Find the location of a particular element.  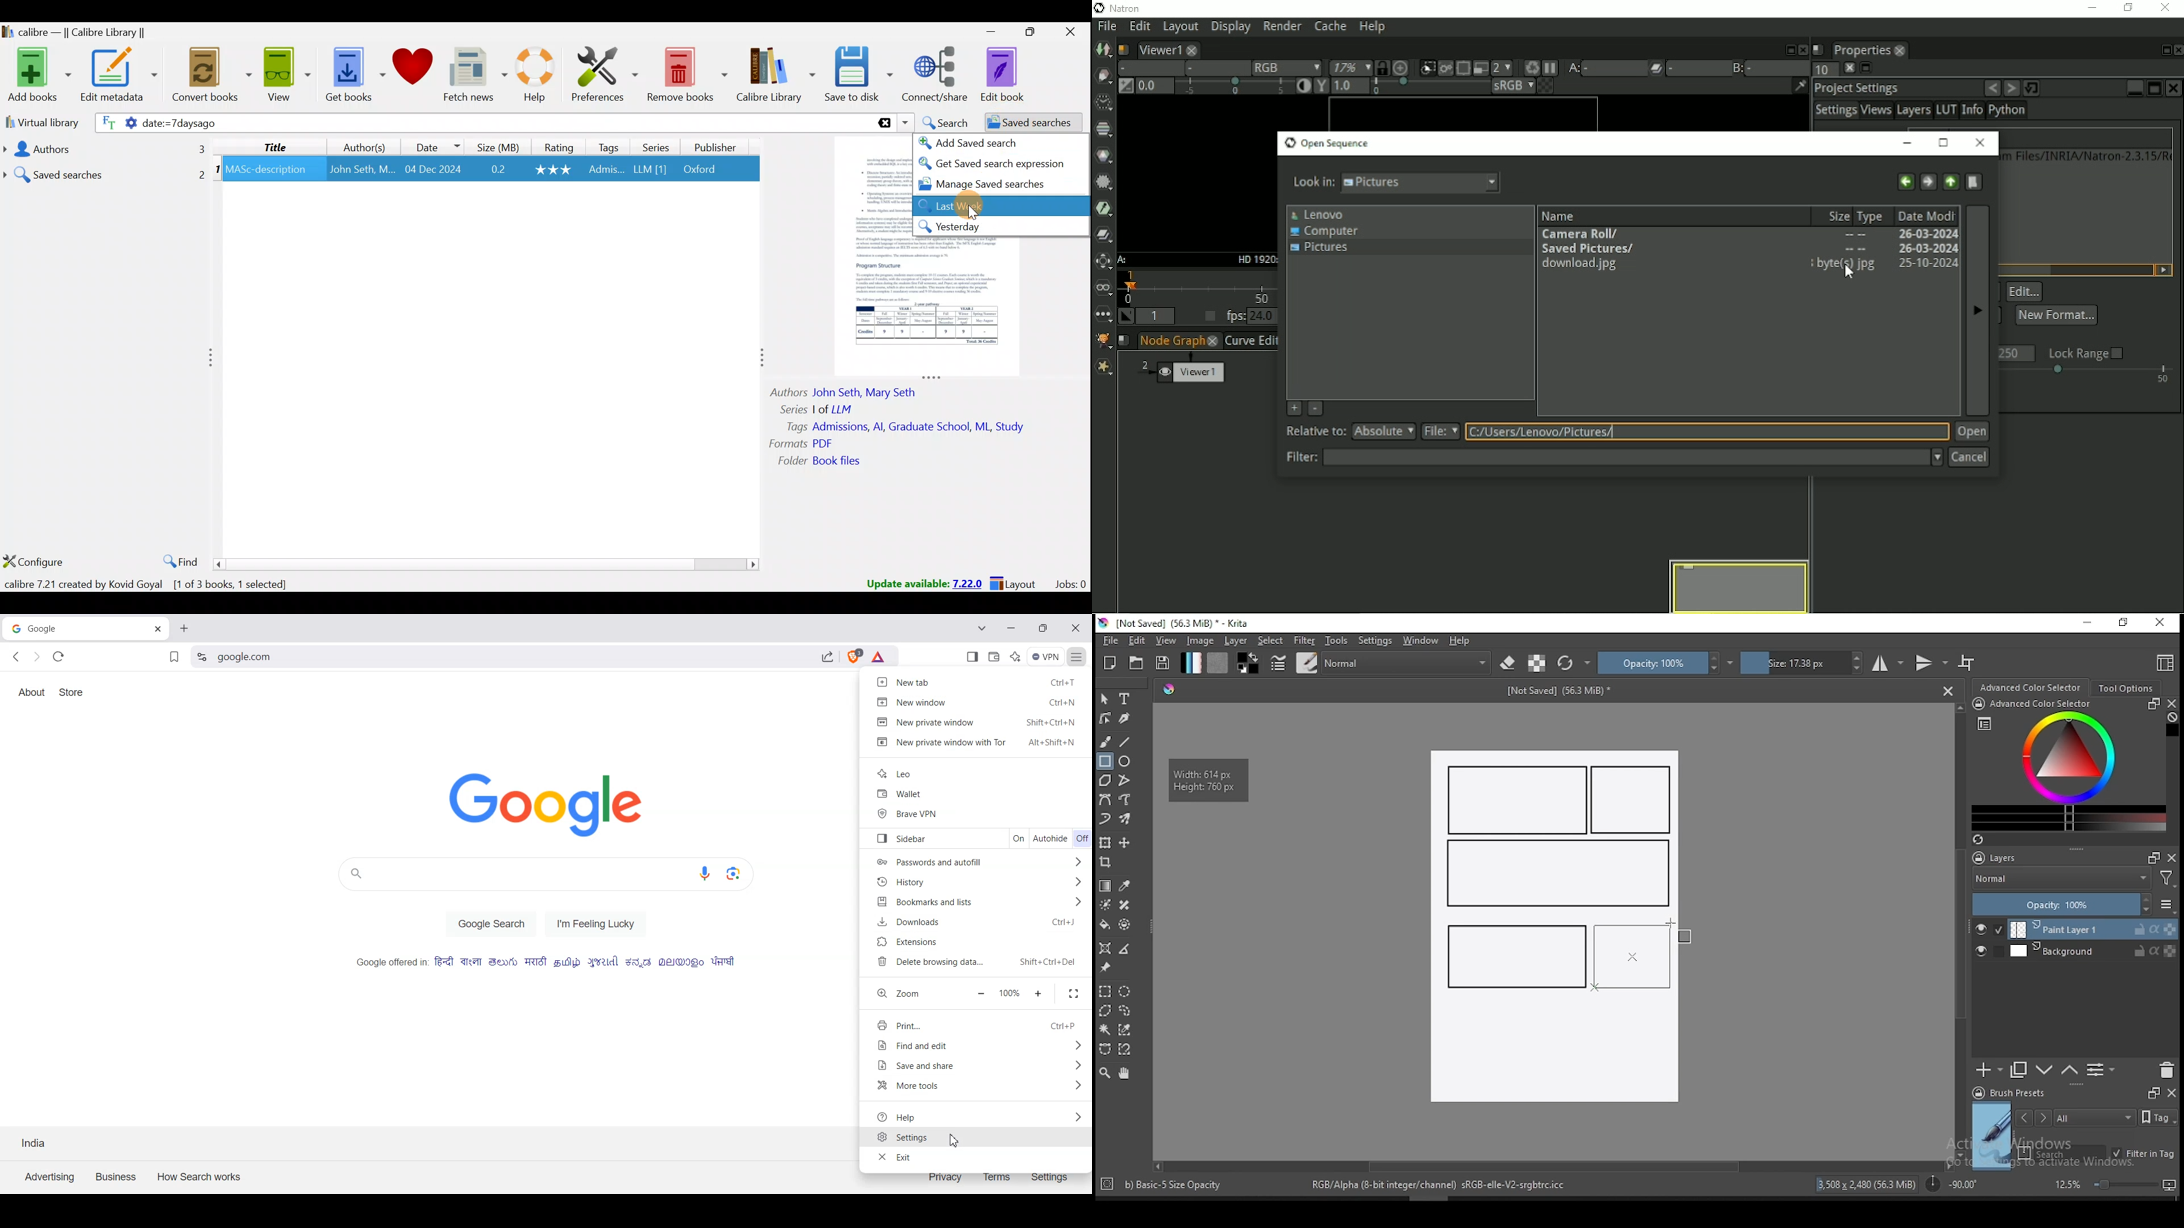

Tags is located at coordinates (609, 147).